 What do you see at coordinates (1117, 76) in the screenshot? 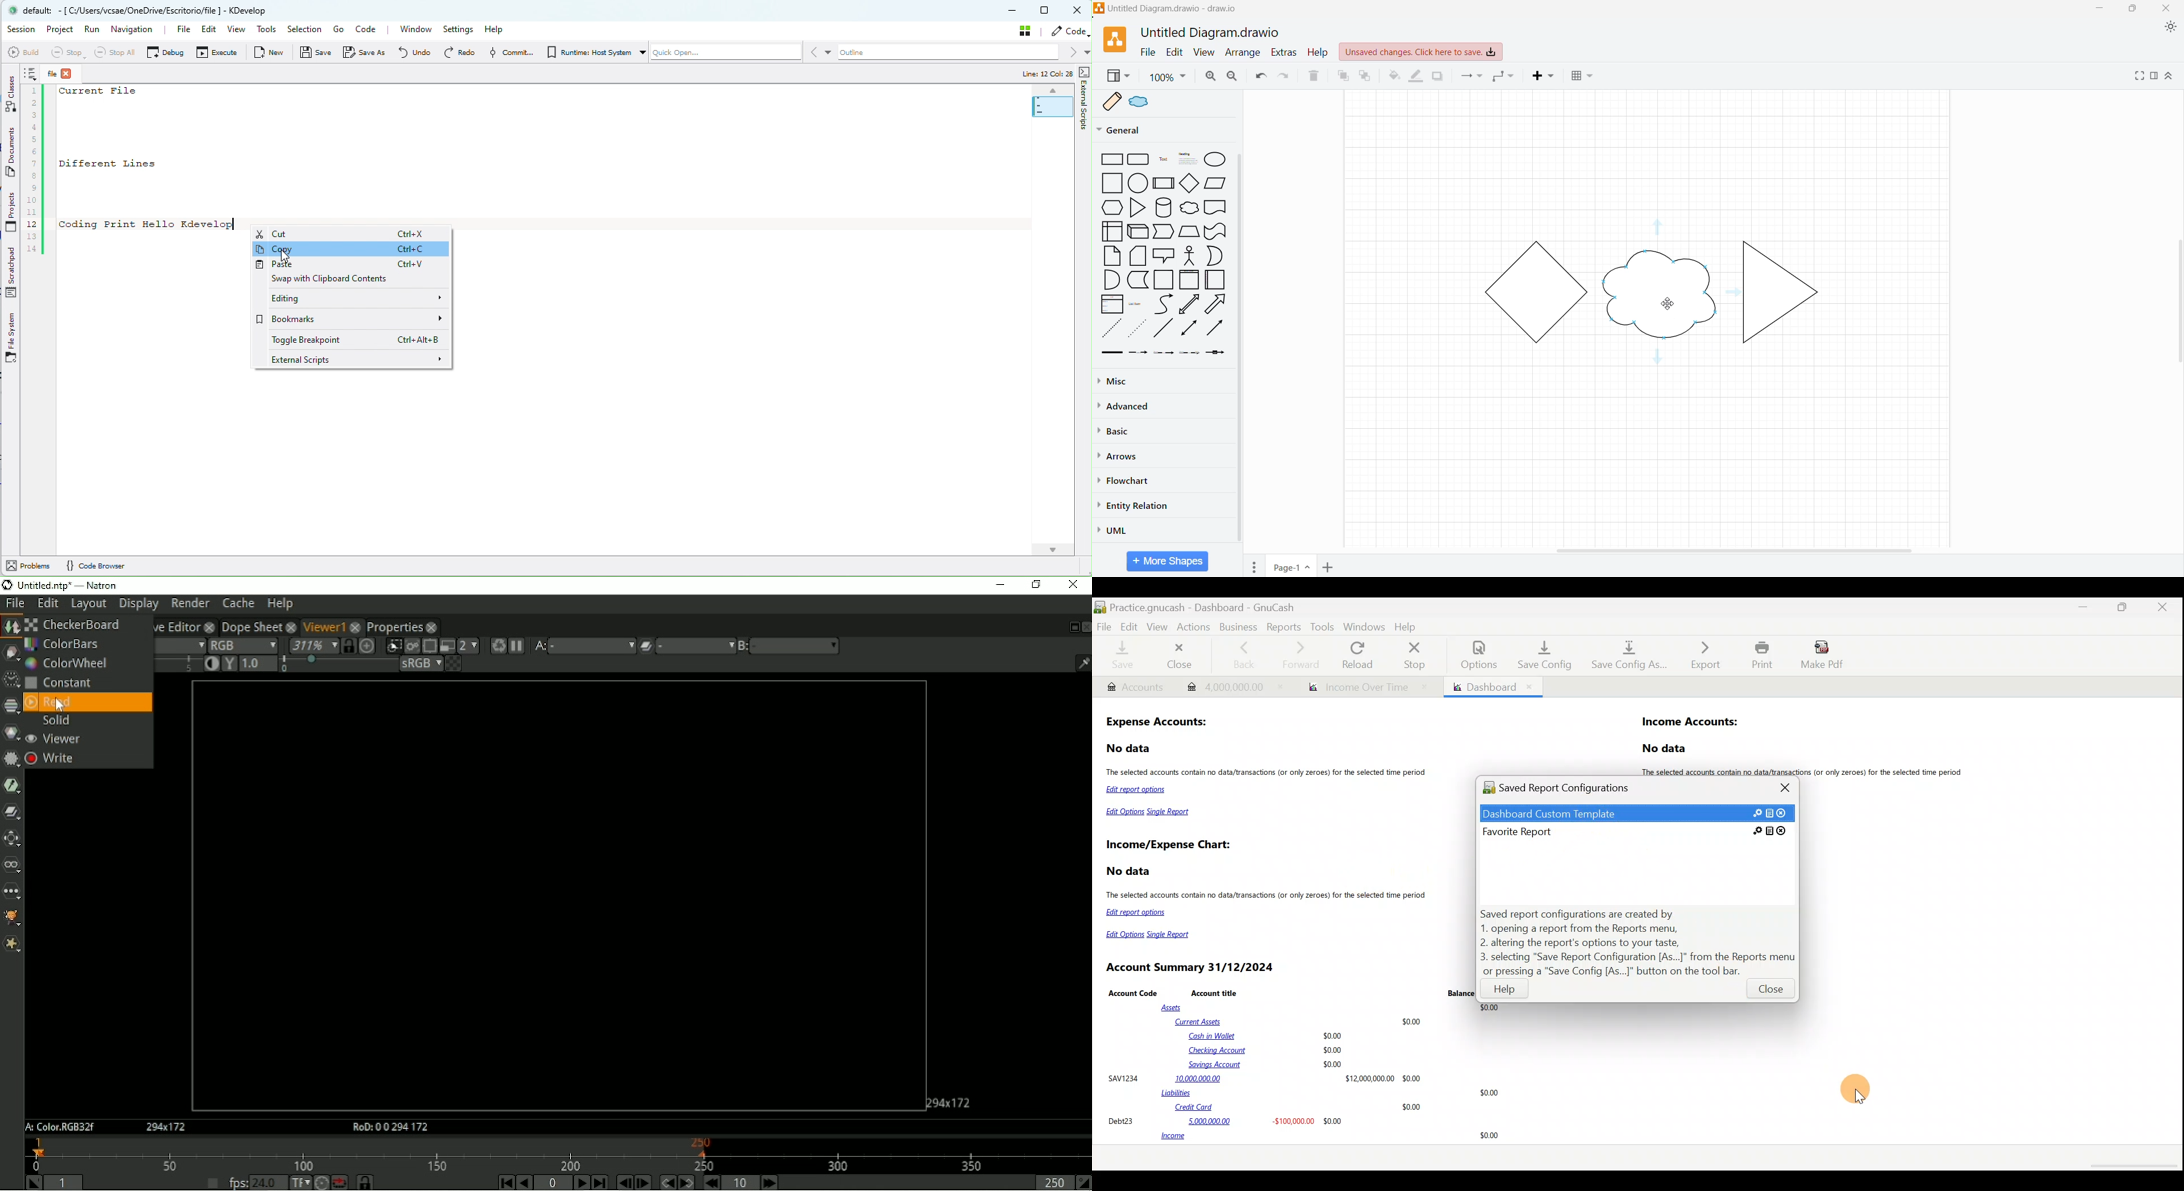
I see `View` at bounding box center [1117, 76].